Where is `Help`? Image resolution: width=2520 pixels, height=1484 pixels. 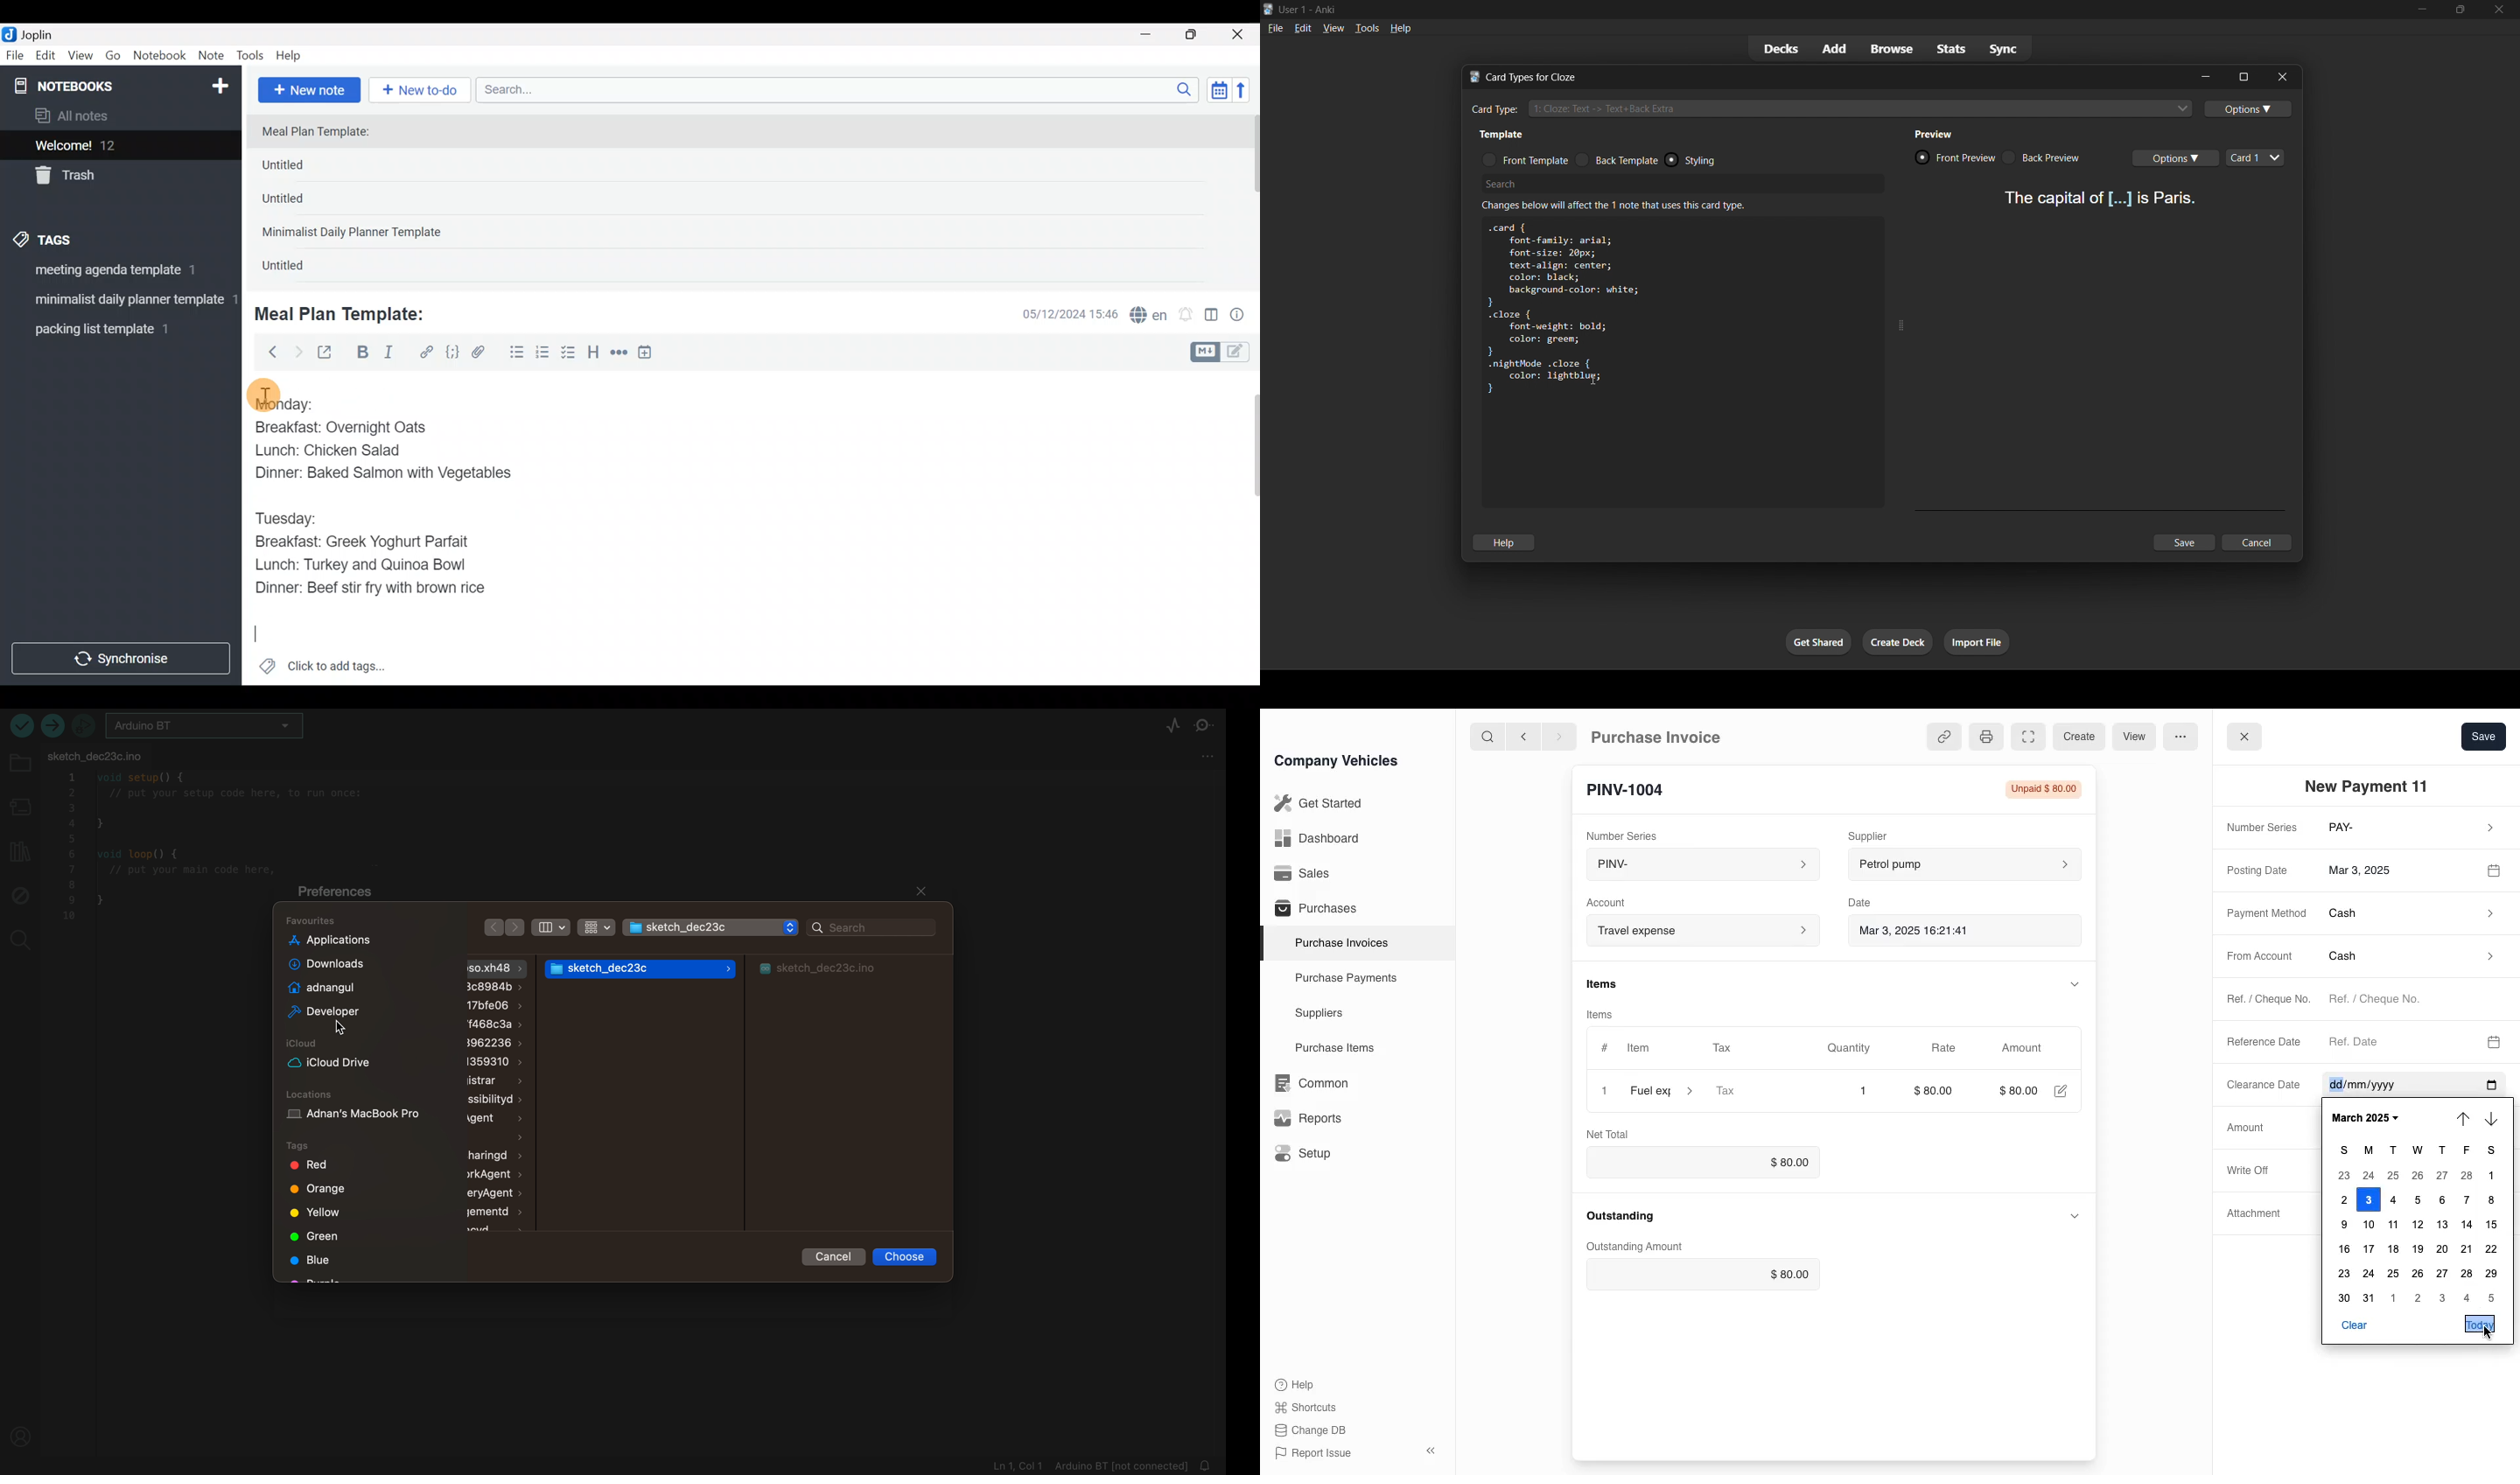 Help is located at coordinates (1298, 1384).